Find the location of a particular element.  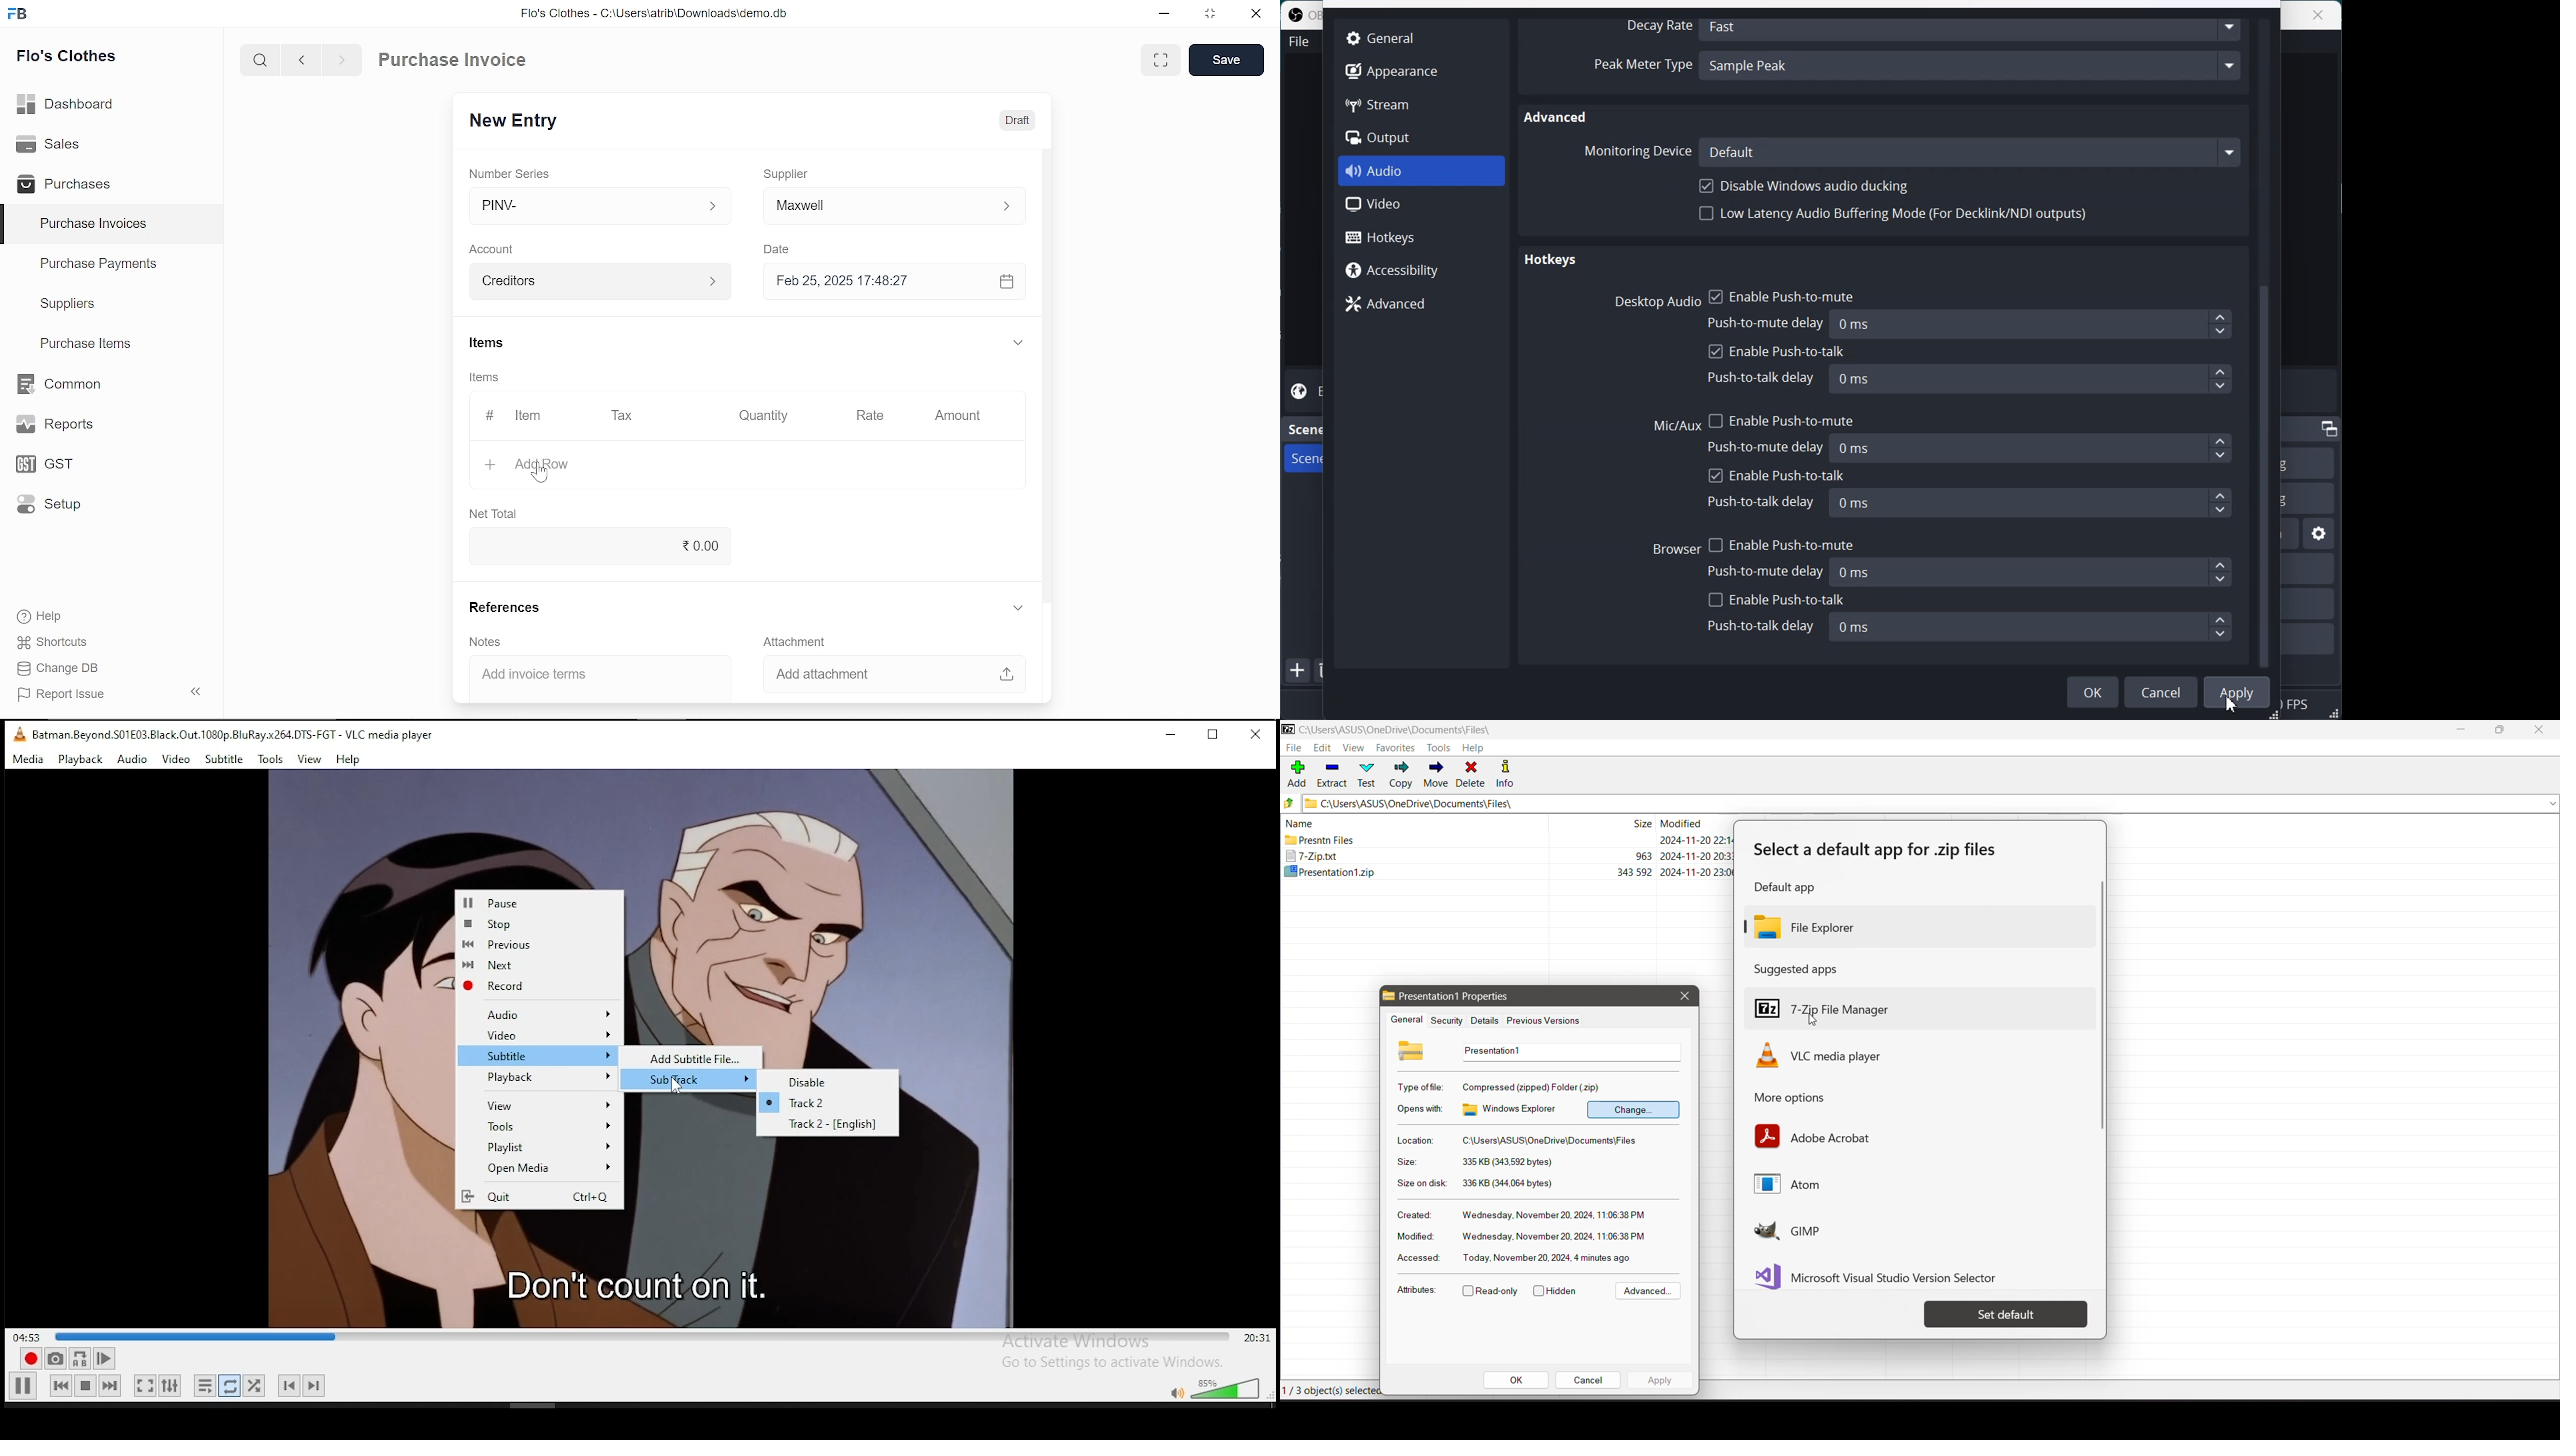

Extract is located at coordinates (1333, 773).